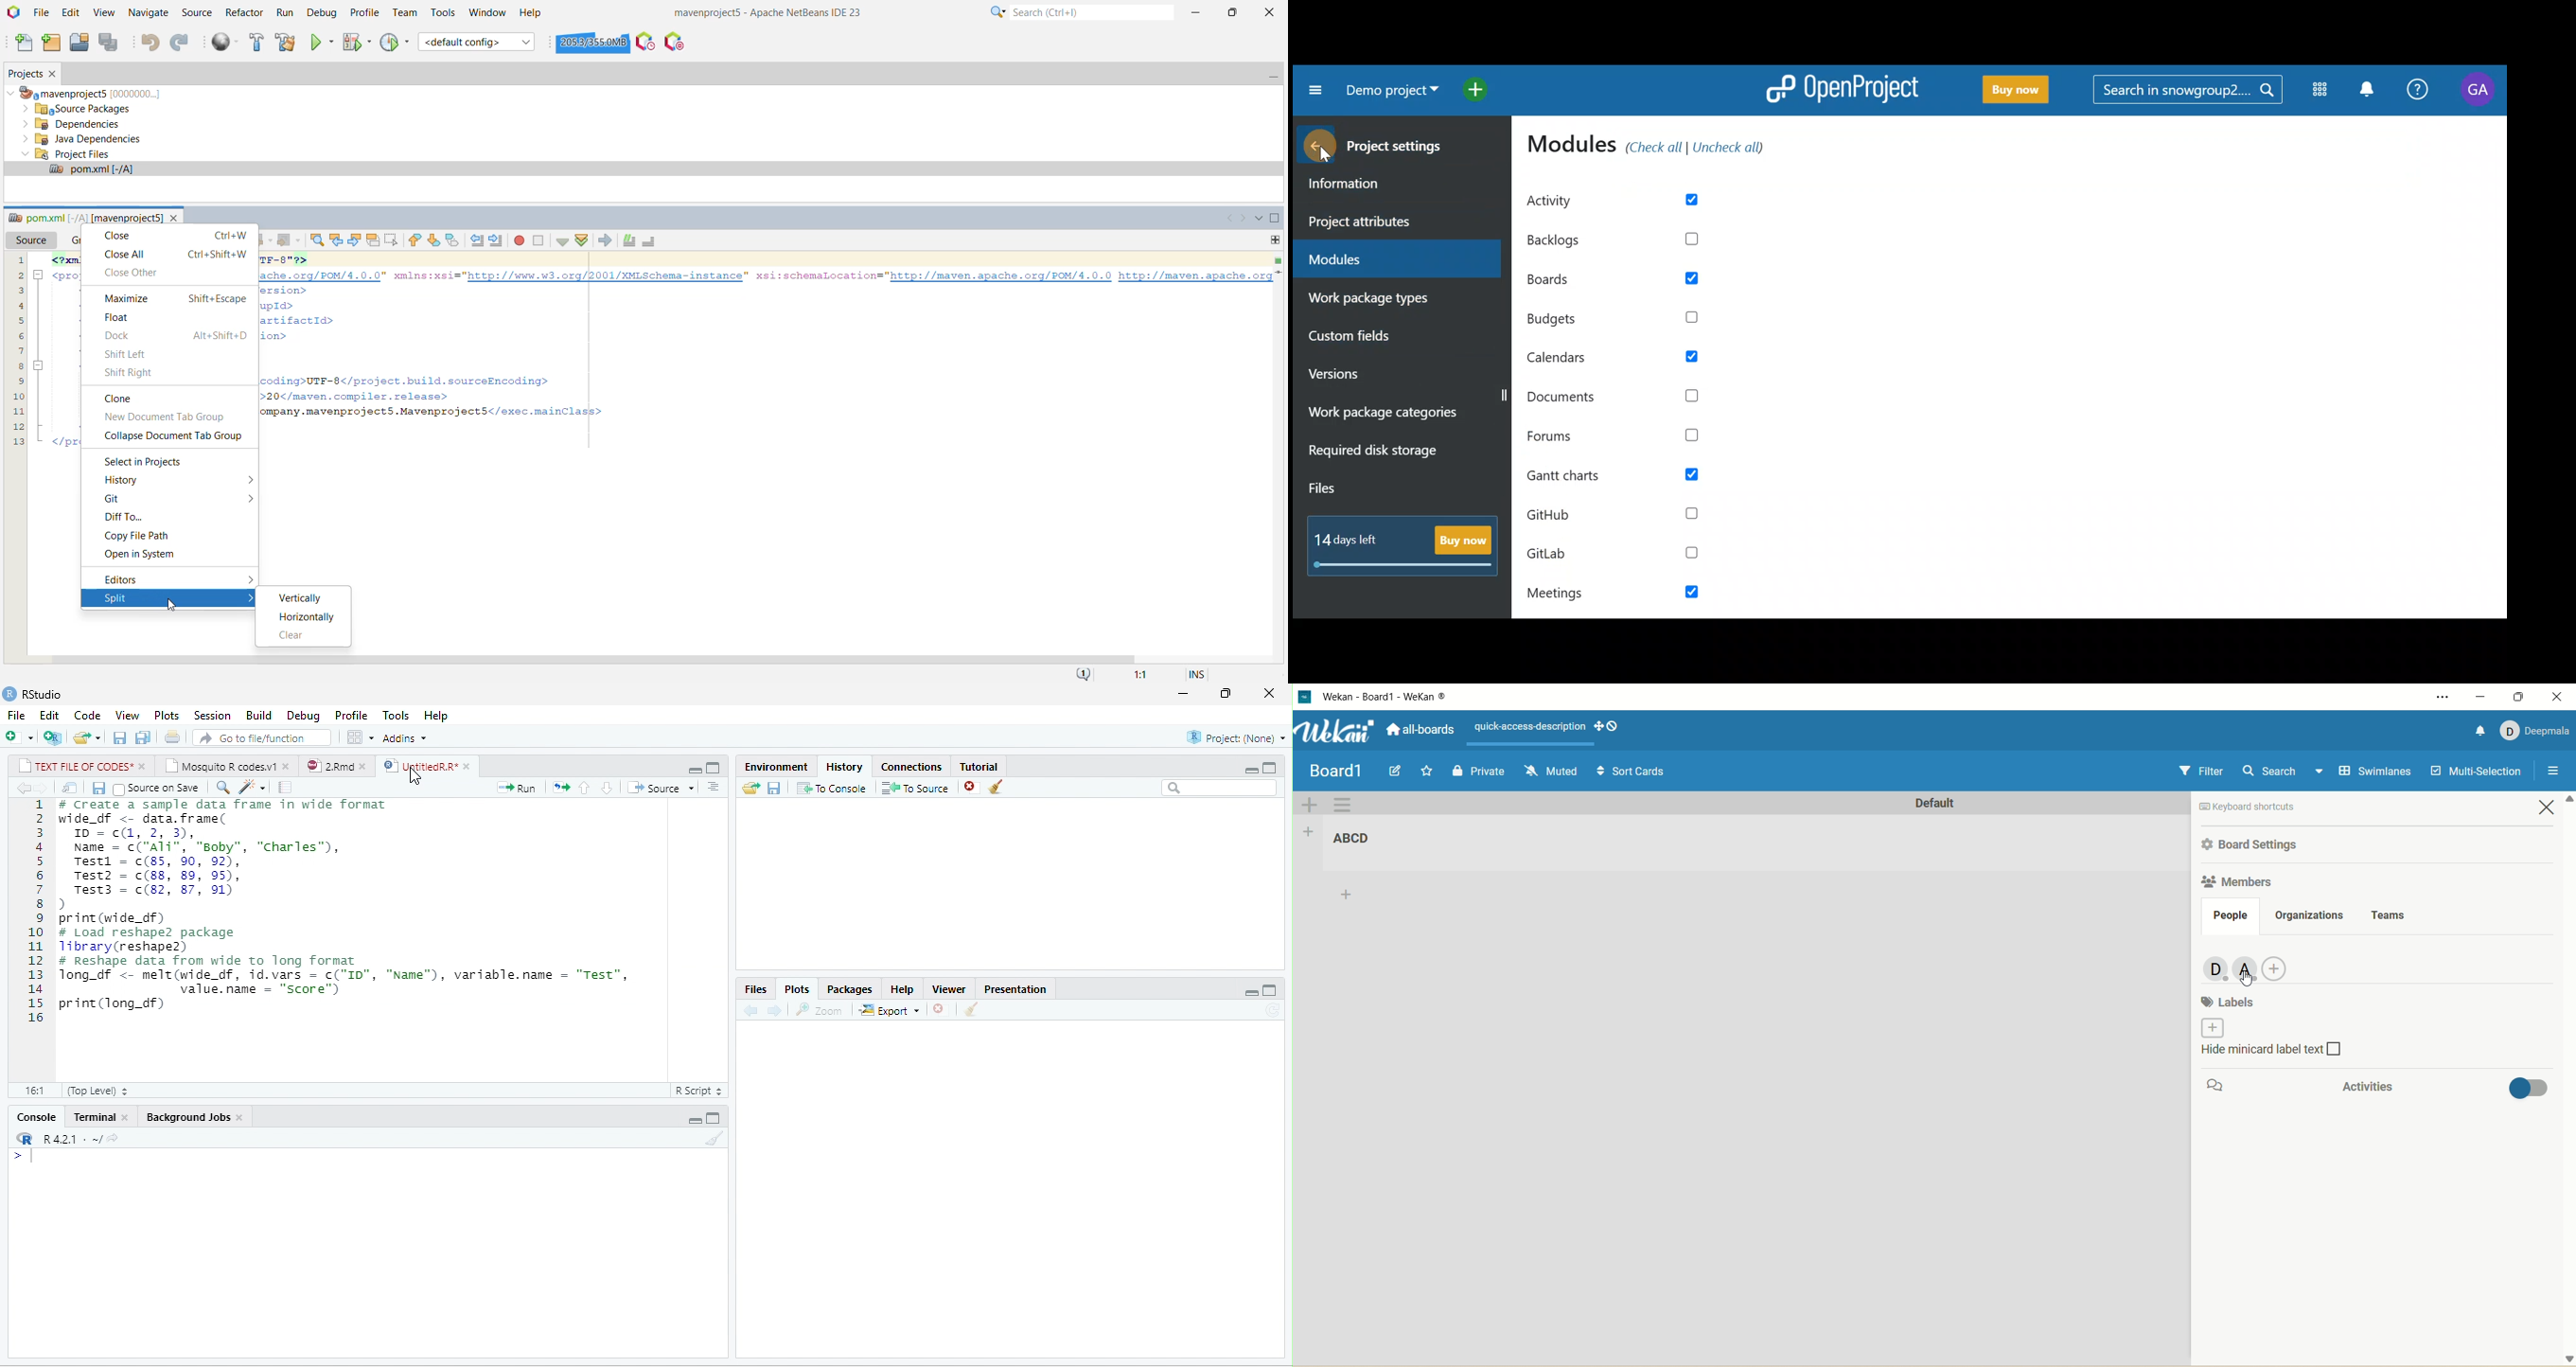 The width and height of the screenshot is (2576, 1372). I want to click on setting and more, so click(2437, 695).